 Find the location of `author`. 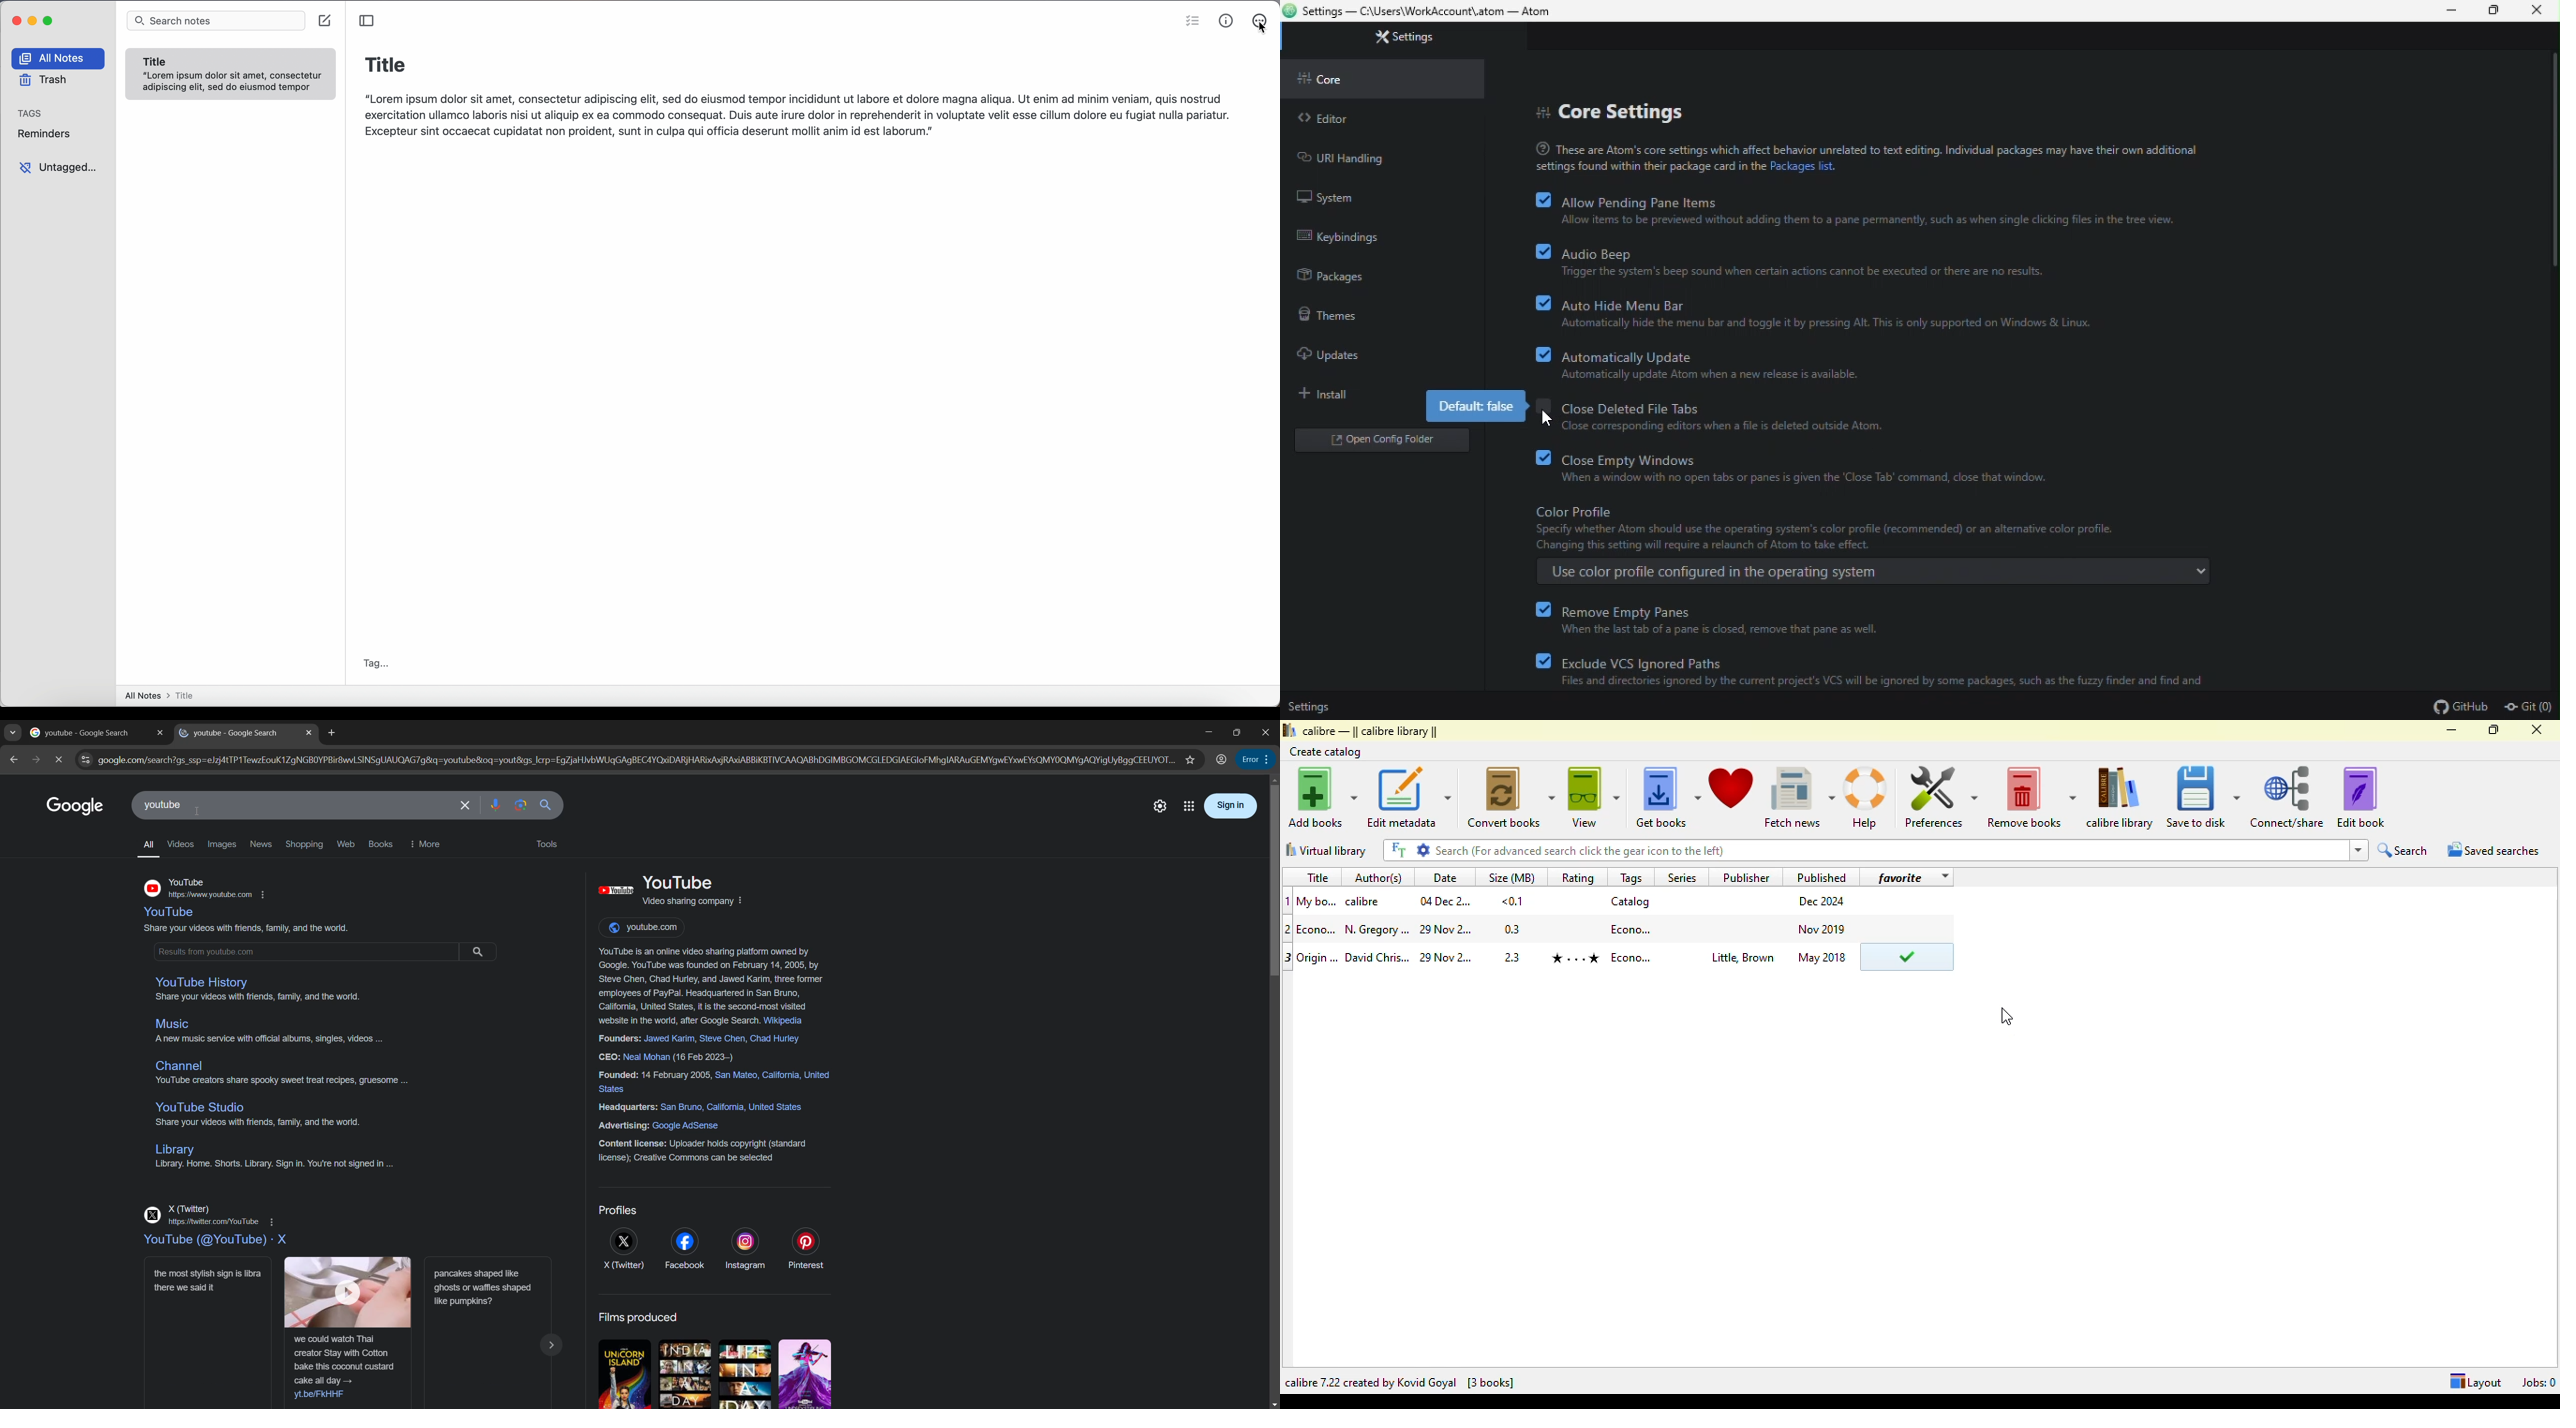

author is located at coordinates (1366, 902).